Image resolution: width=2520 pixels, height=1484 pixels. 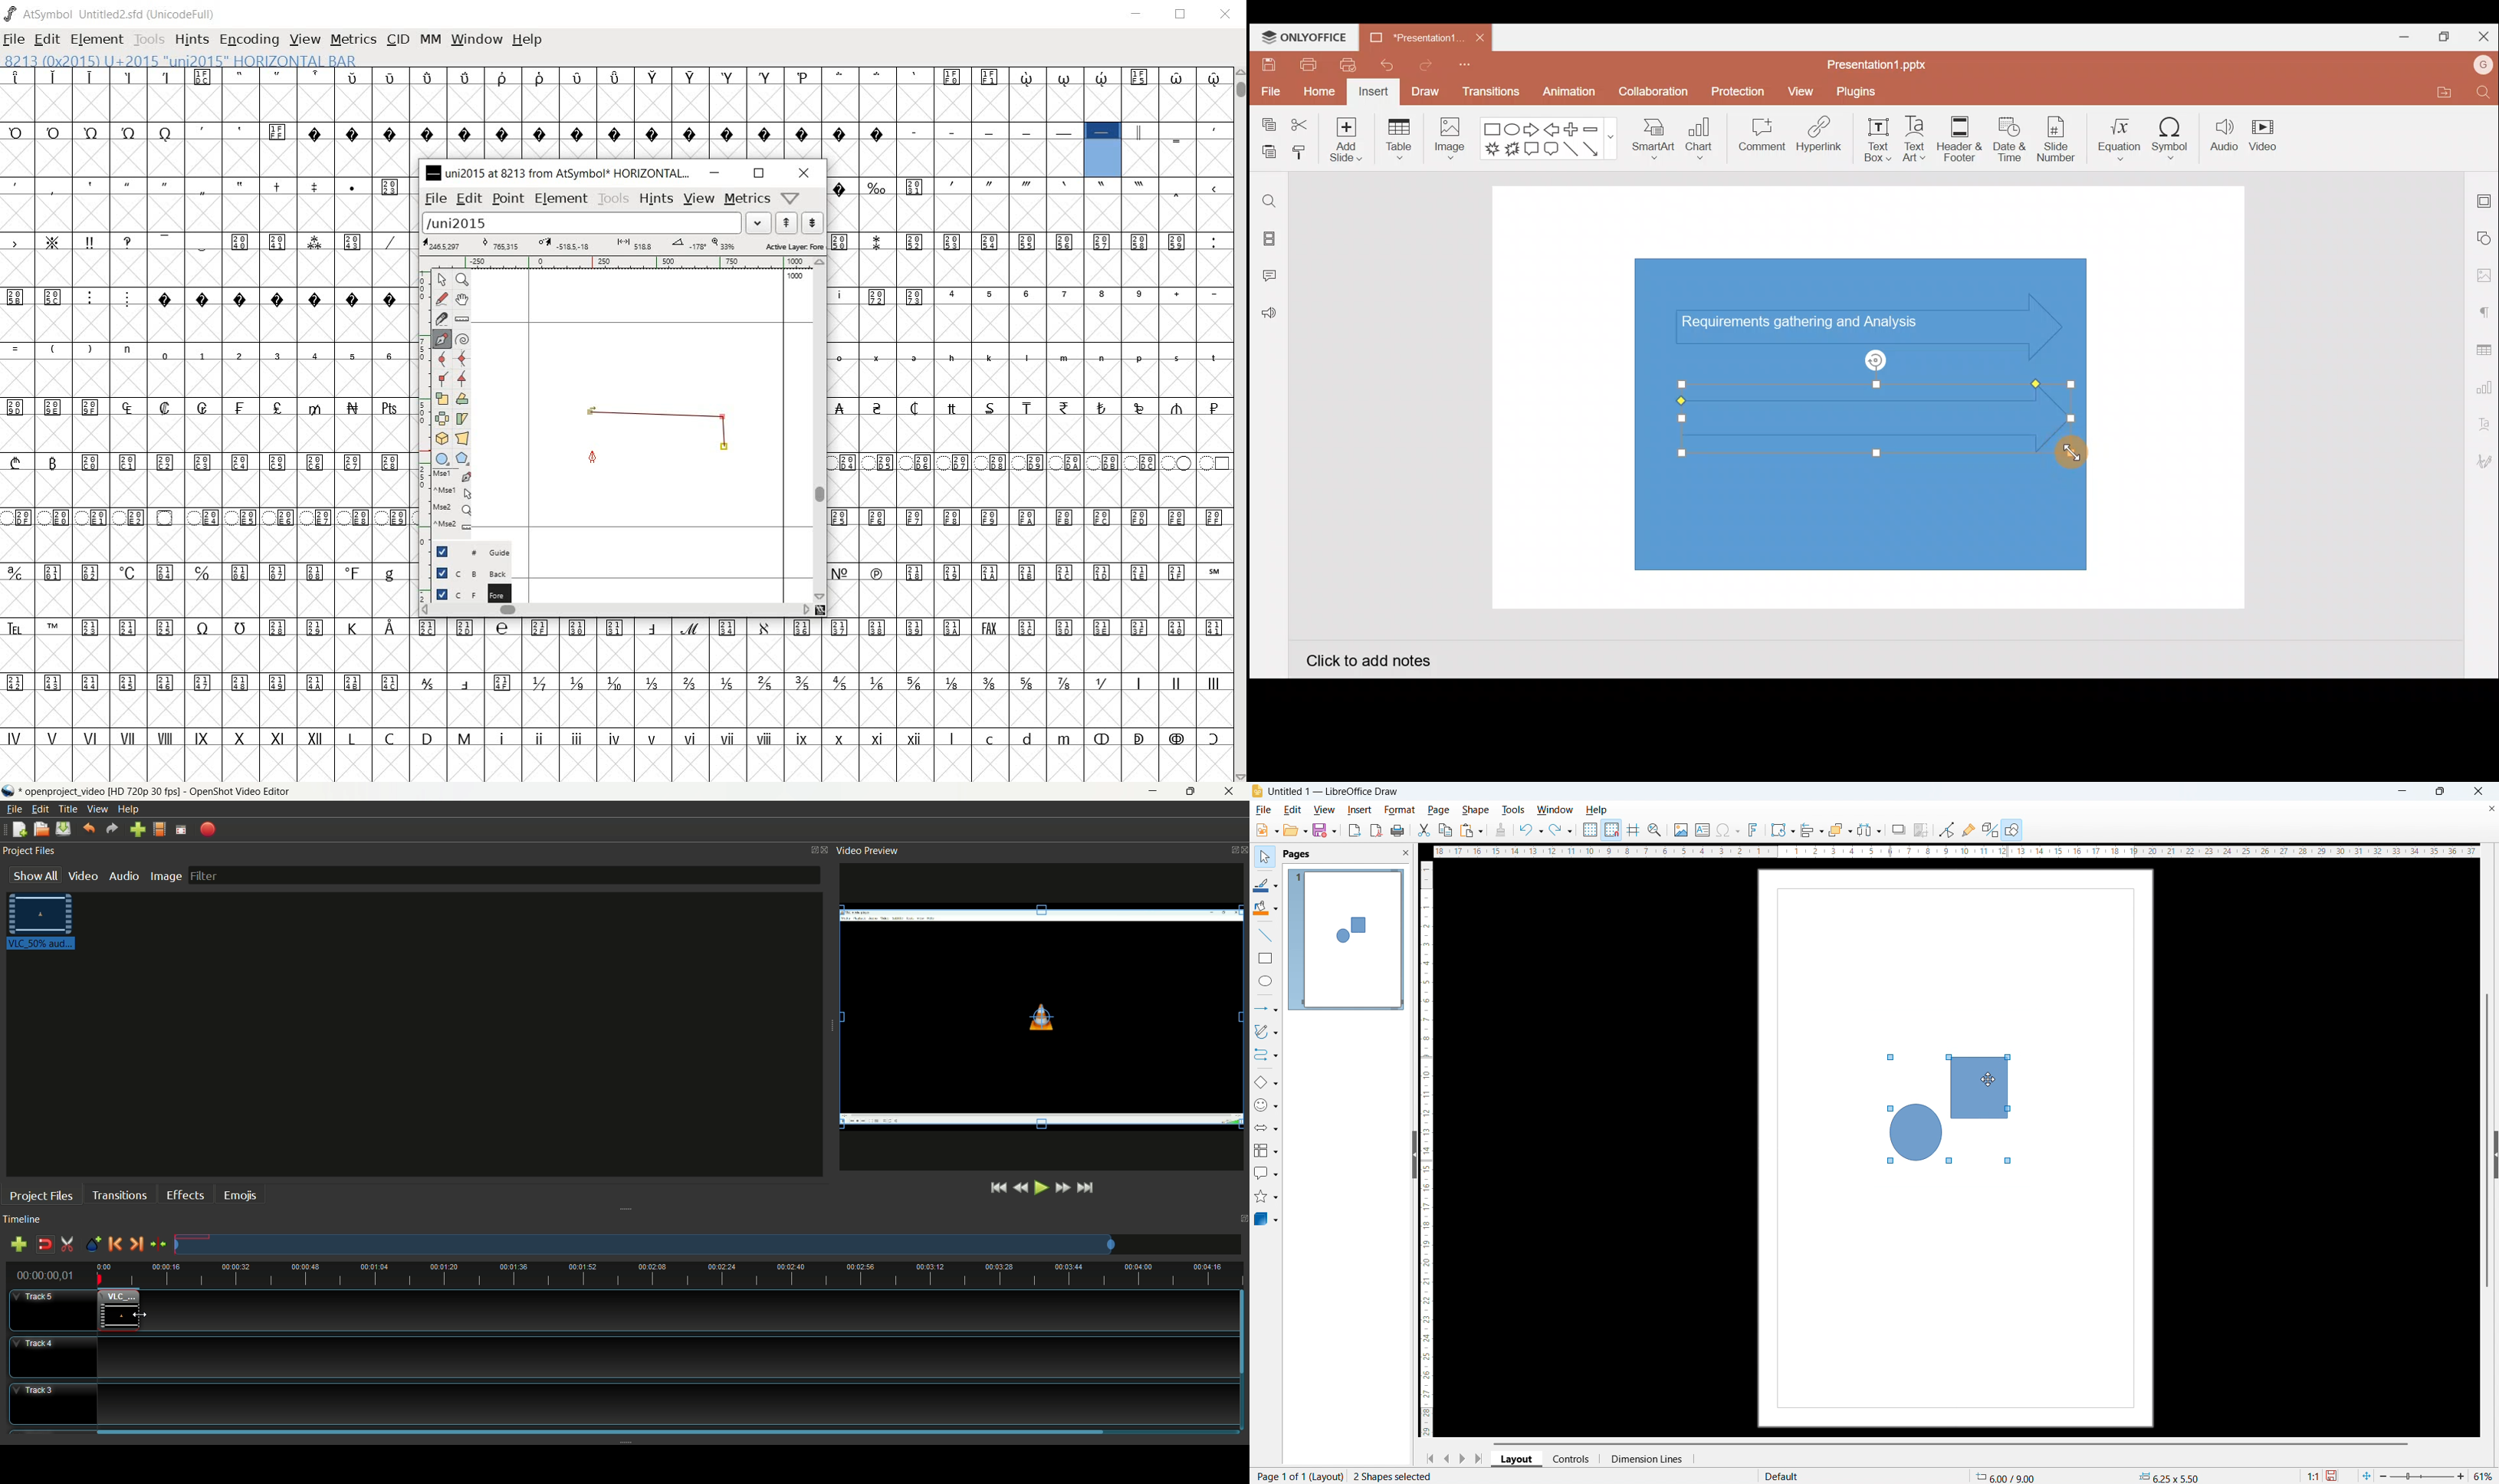 What do you see at coordinates (205, 423) in the screenshot?
I see `GLYPHS` at bounding box center [205, 423].